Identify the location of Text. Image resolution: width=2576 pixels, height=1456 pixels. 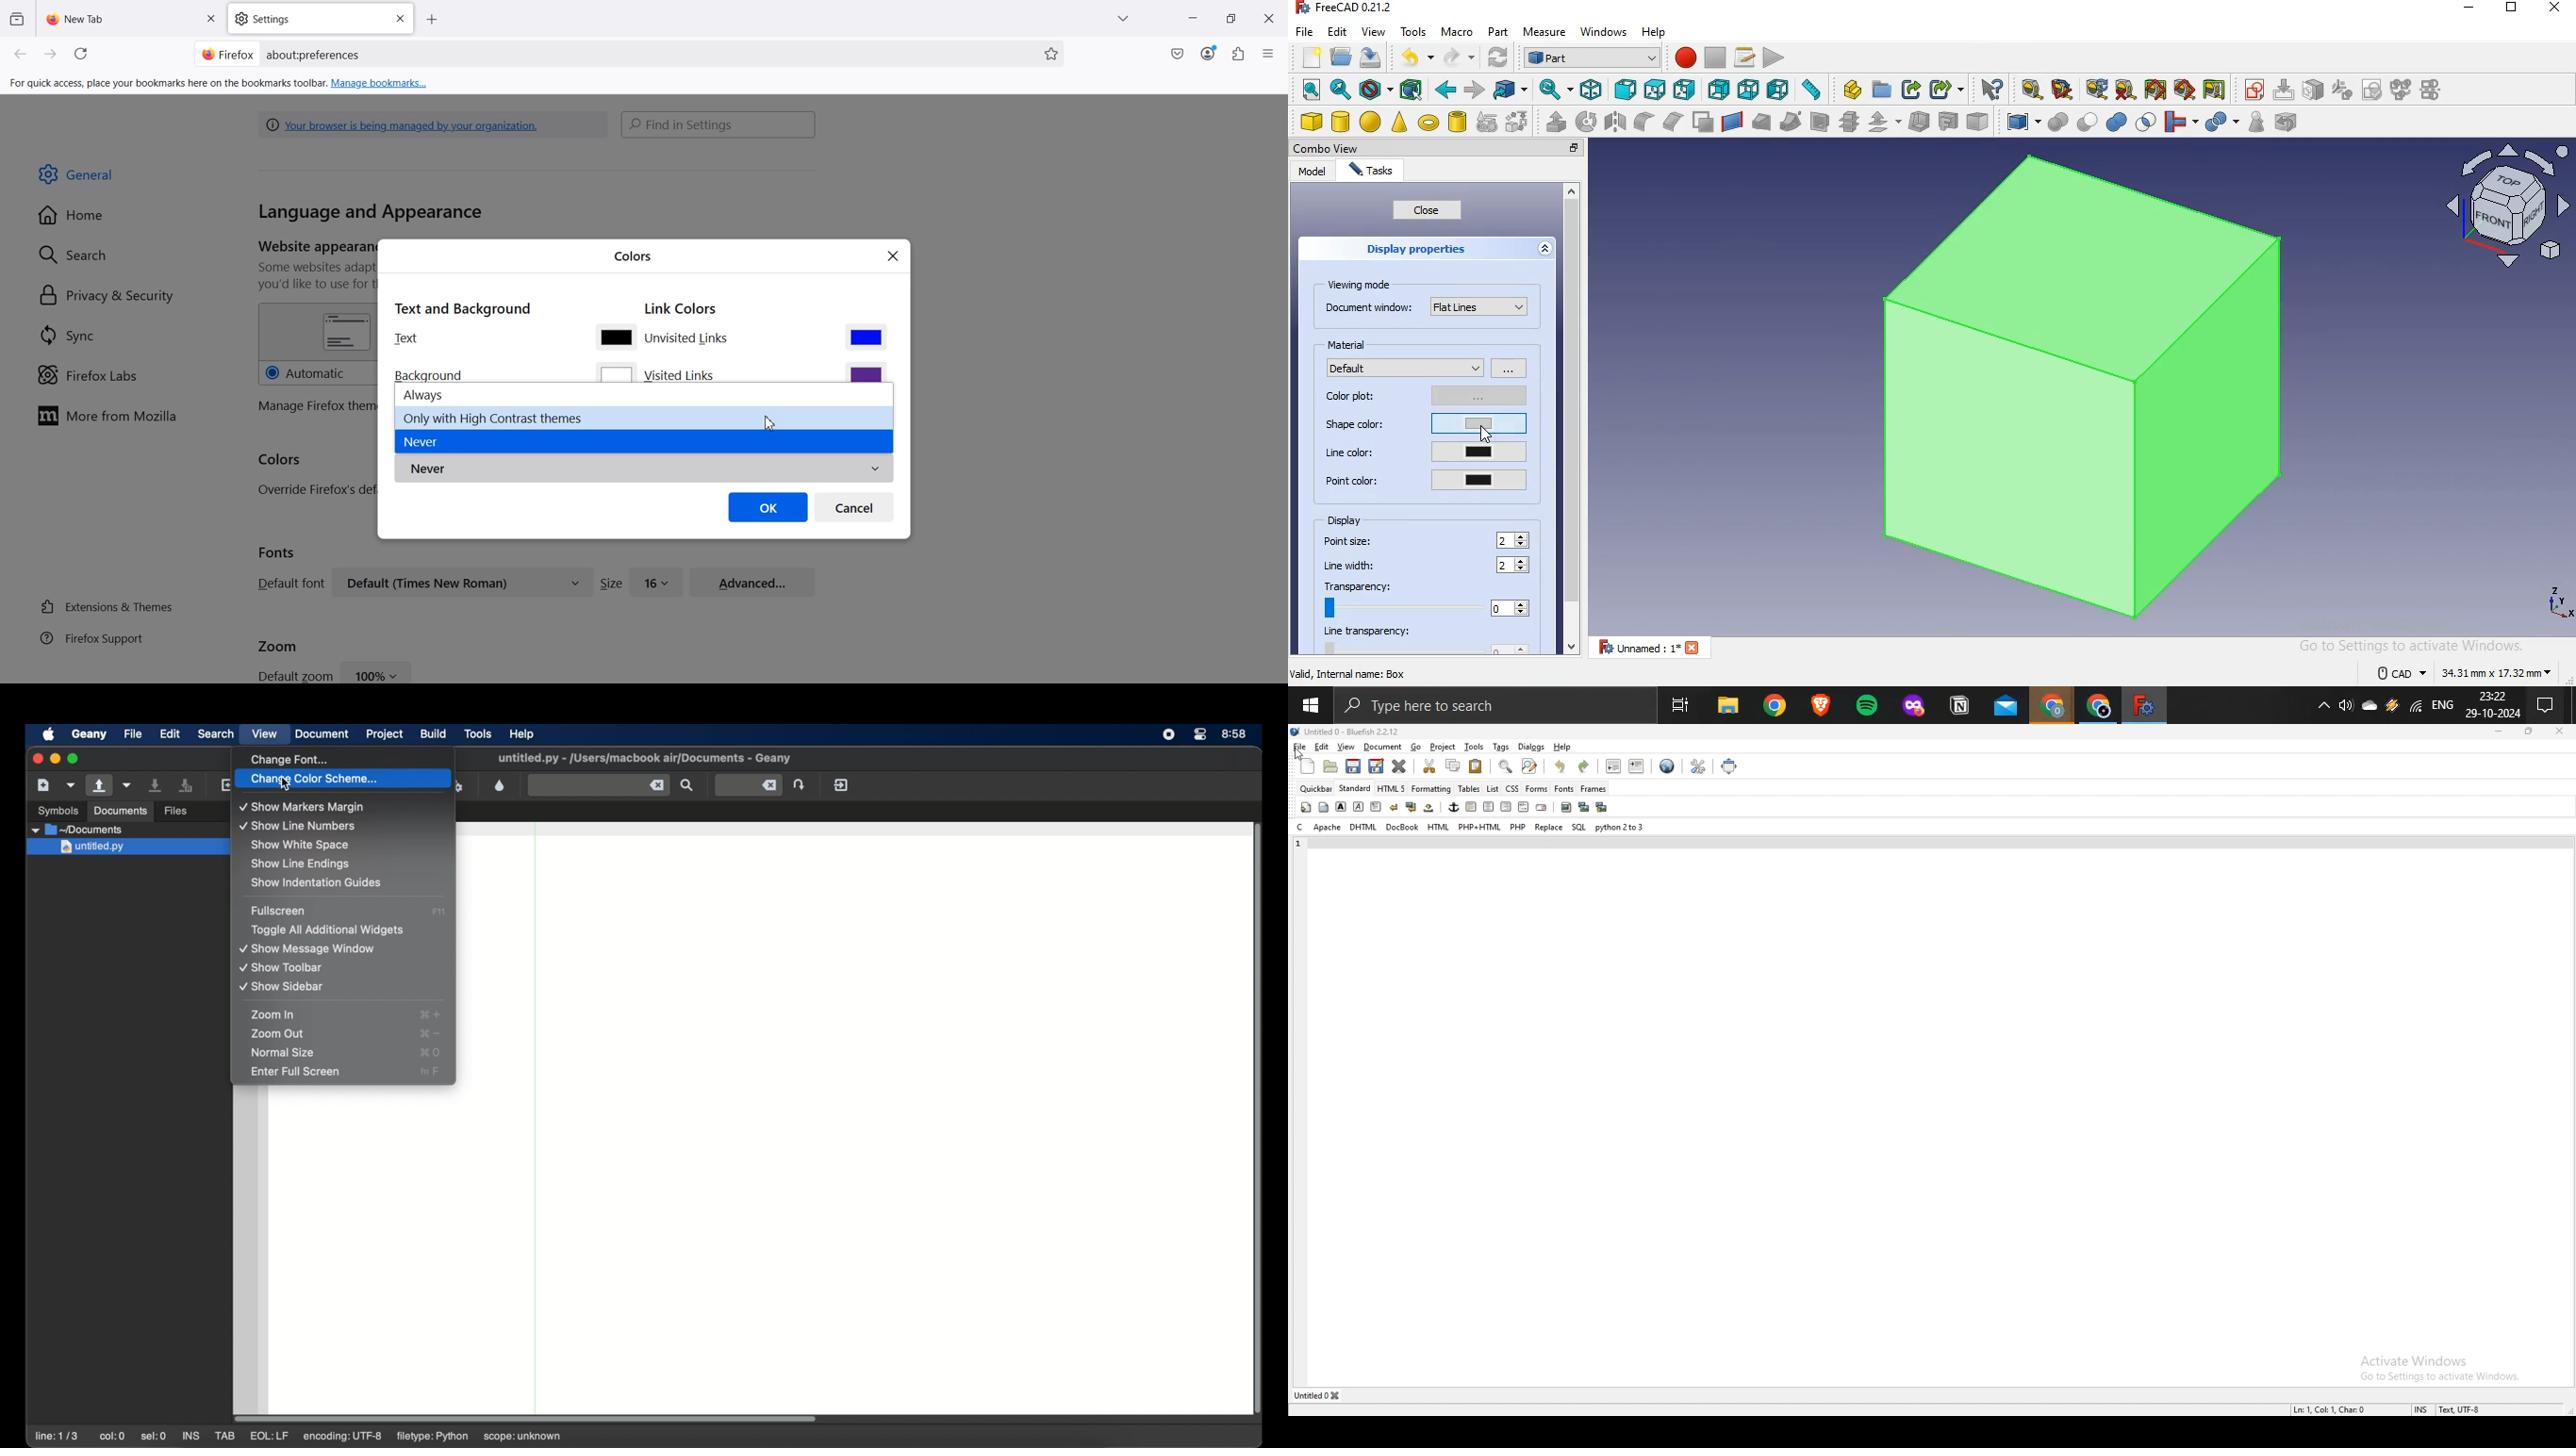
(407, 338).